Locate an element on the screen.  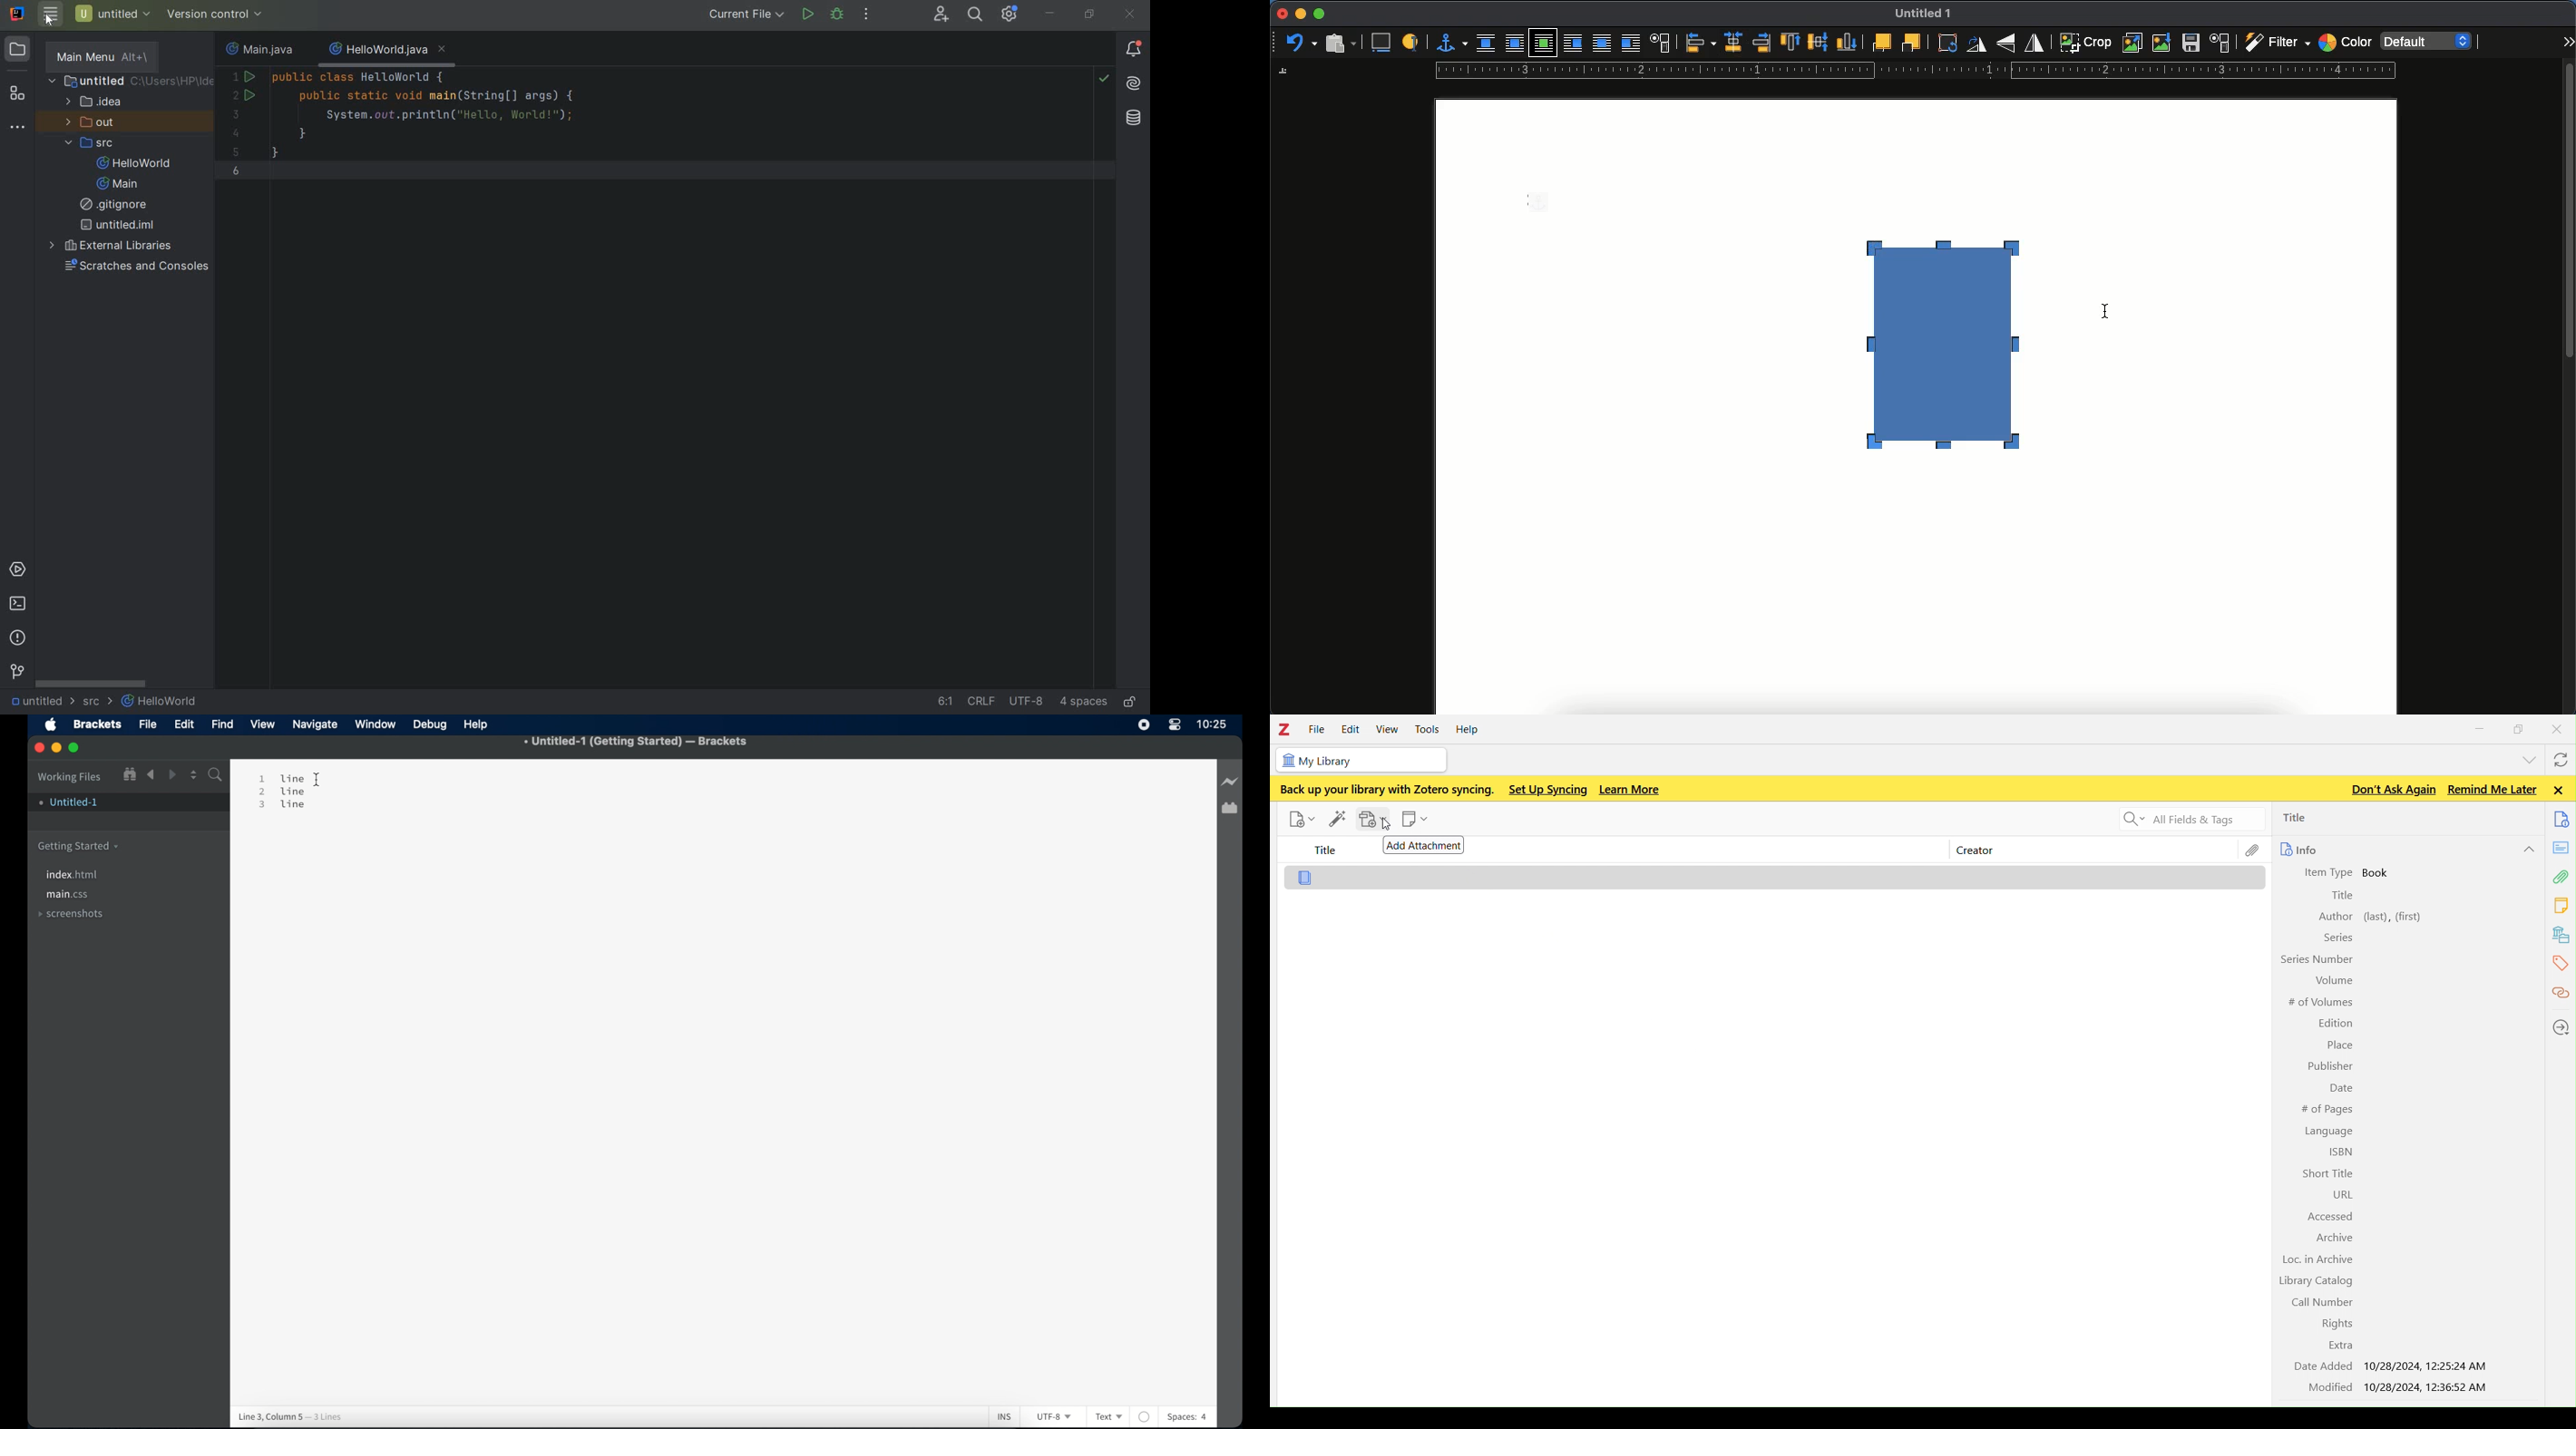
through is located at coordinates (1602, 44).